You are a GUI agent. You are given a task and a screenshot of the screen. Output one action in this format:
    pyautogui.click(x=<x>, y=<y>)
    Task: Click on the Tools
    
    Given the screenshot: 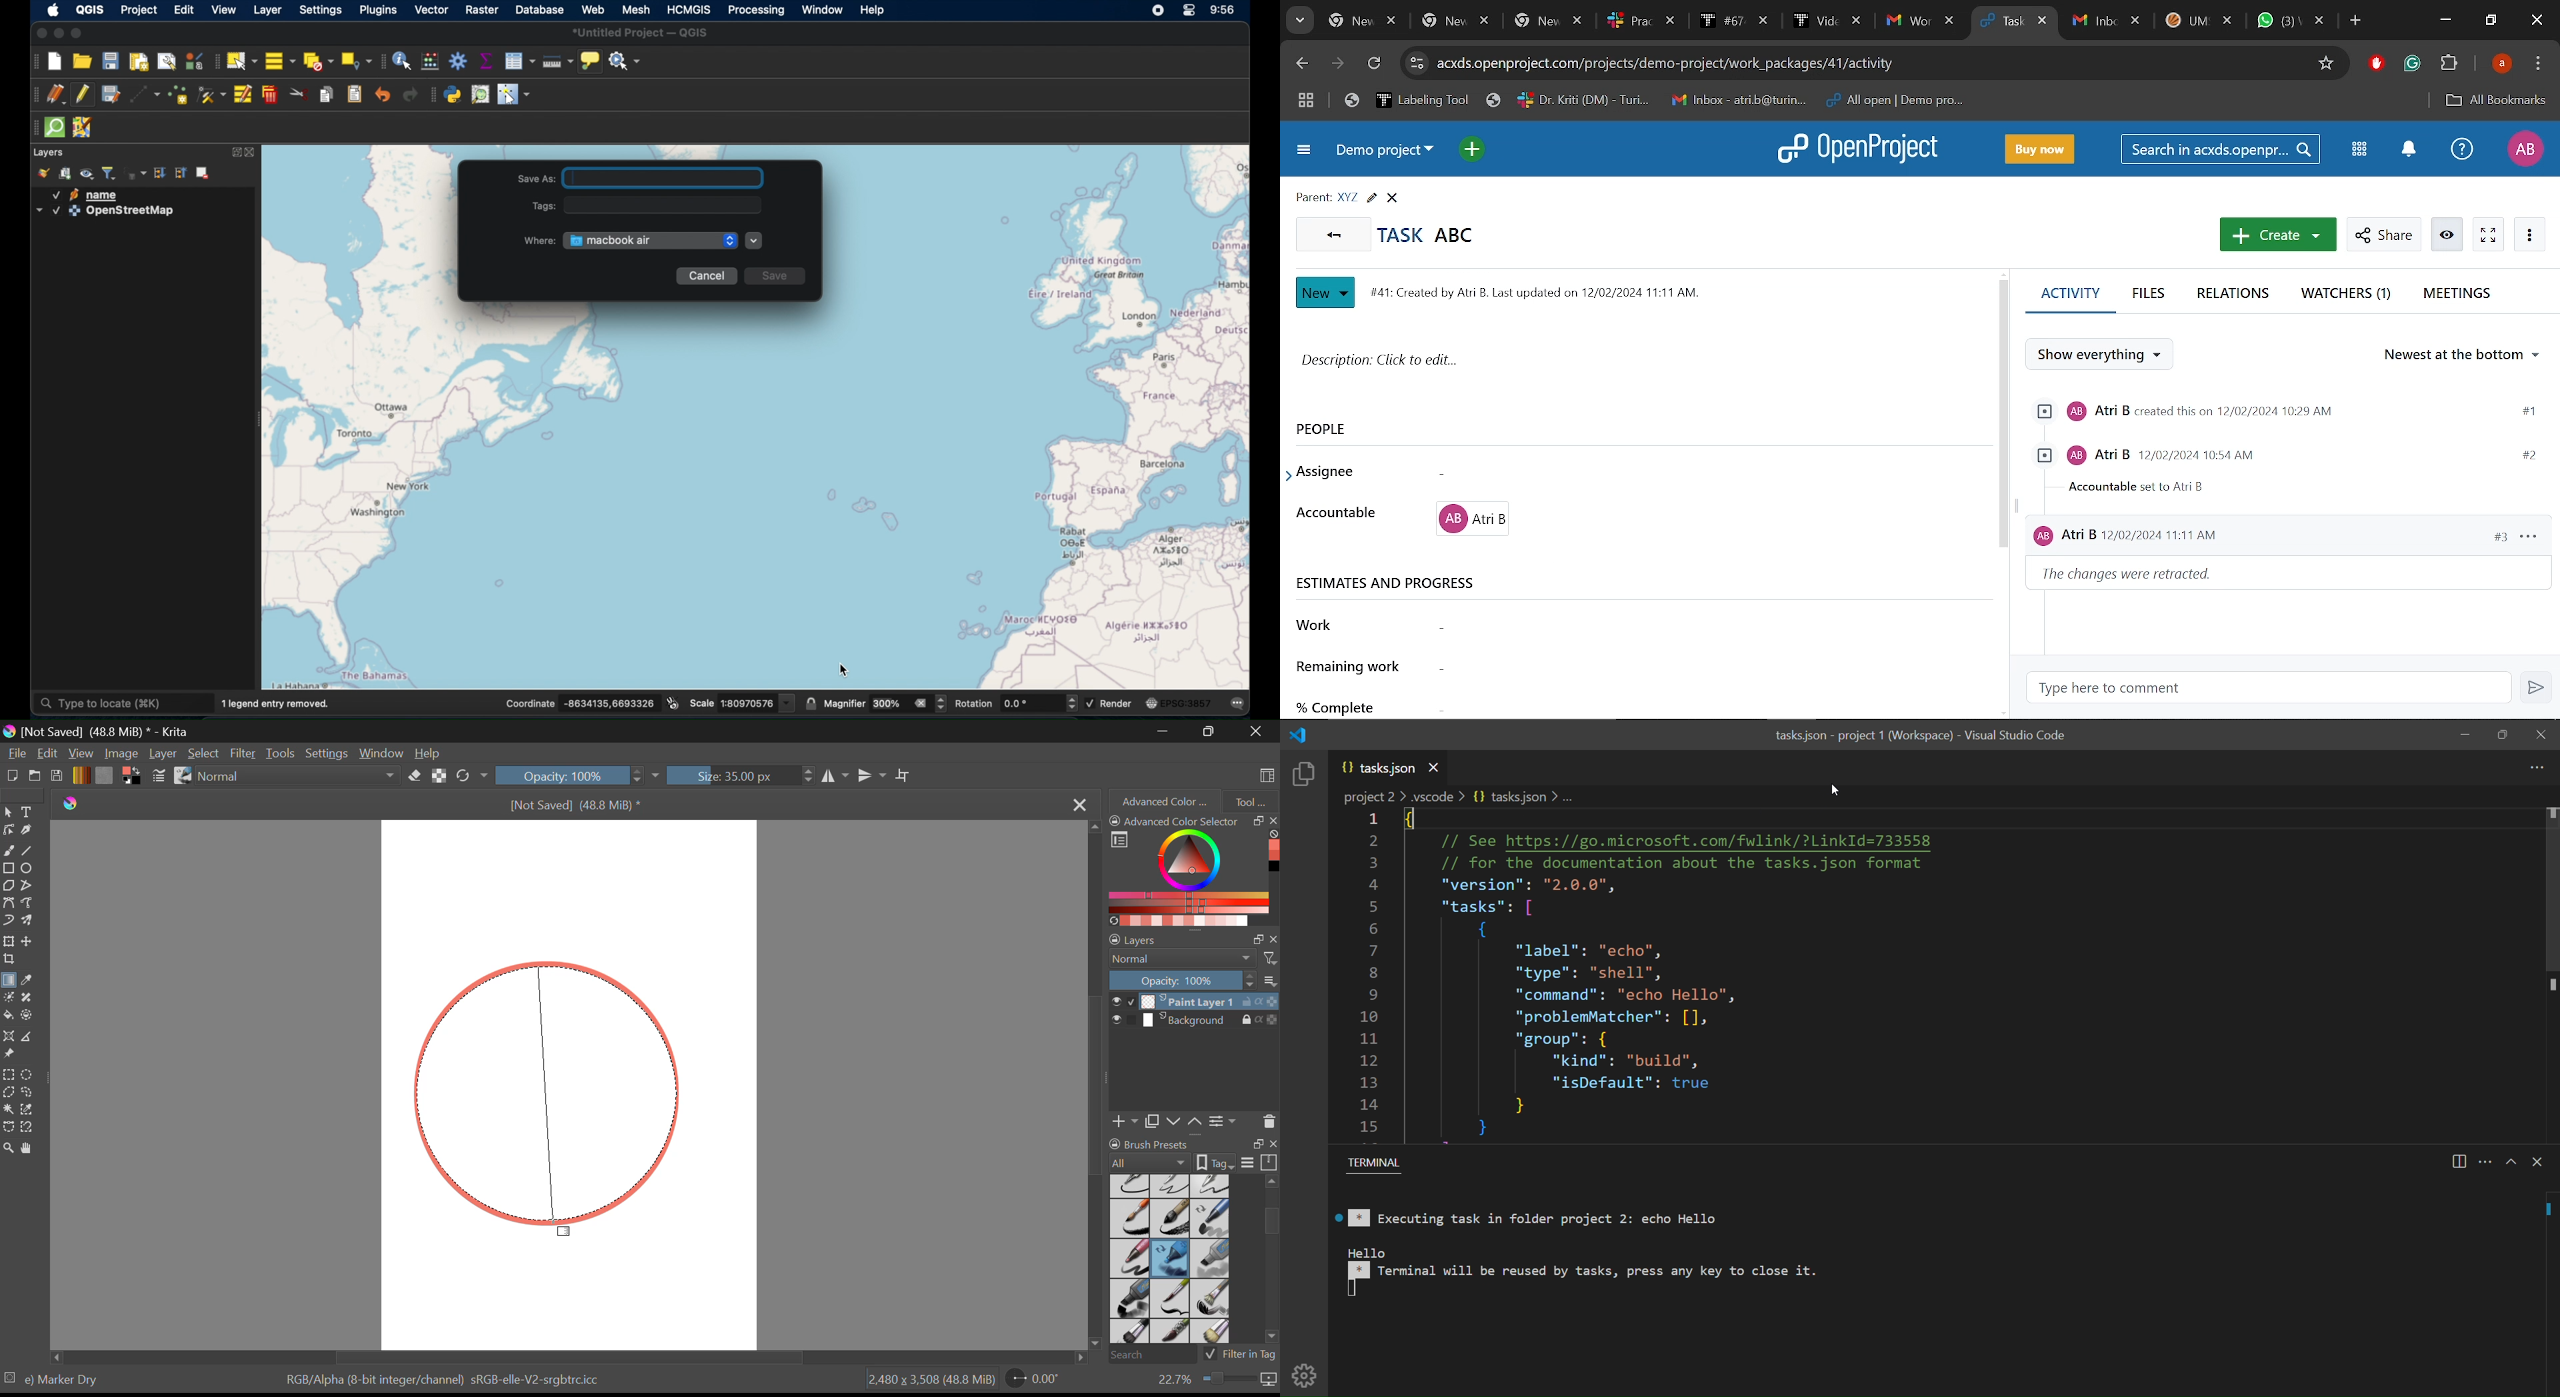 What is the action you would take?
    pyautogui.click(x=281, y=754)
    